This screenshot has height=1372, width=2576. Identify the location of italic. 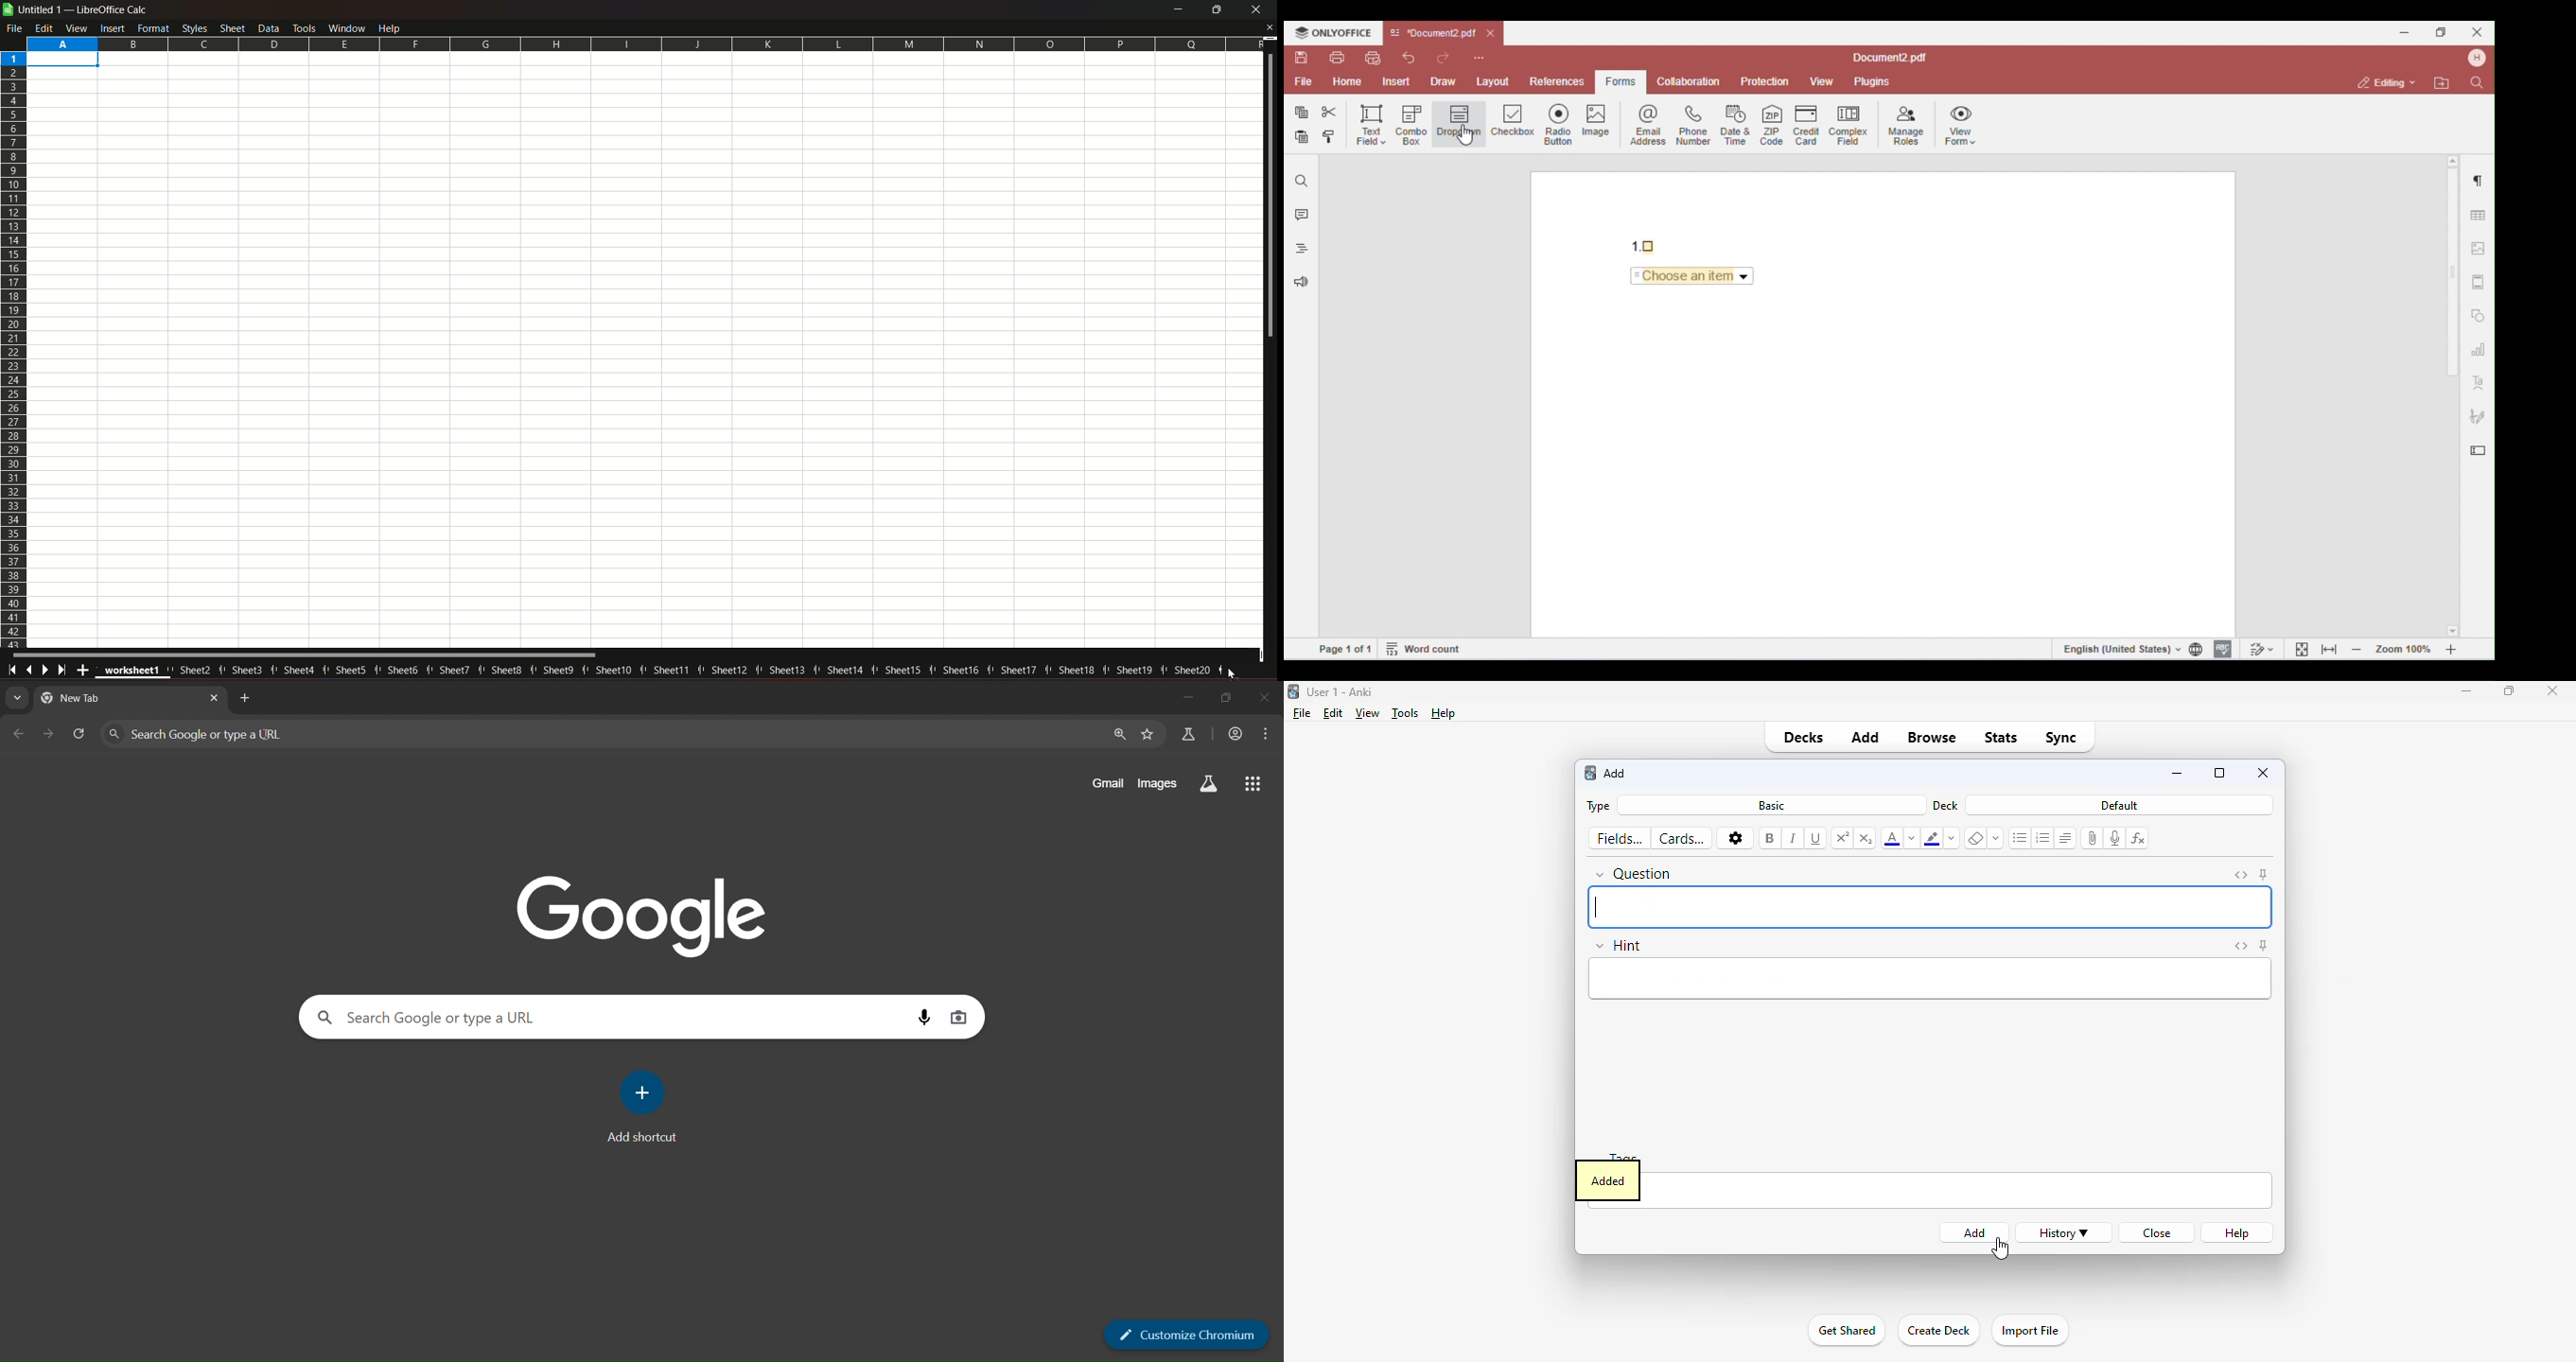
(1794, 839).